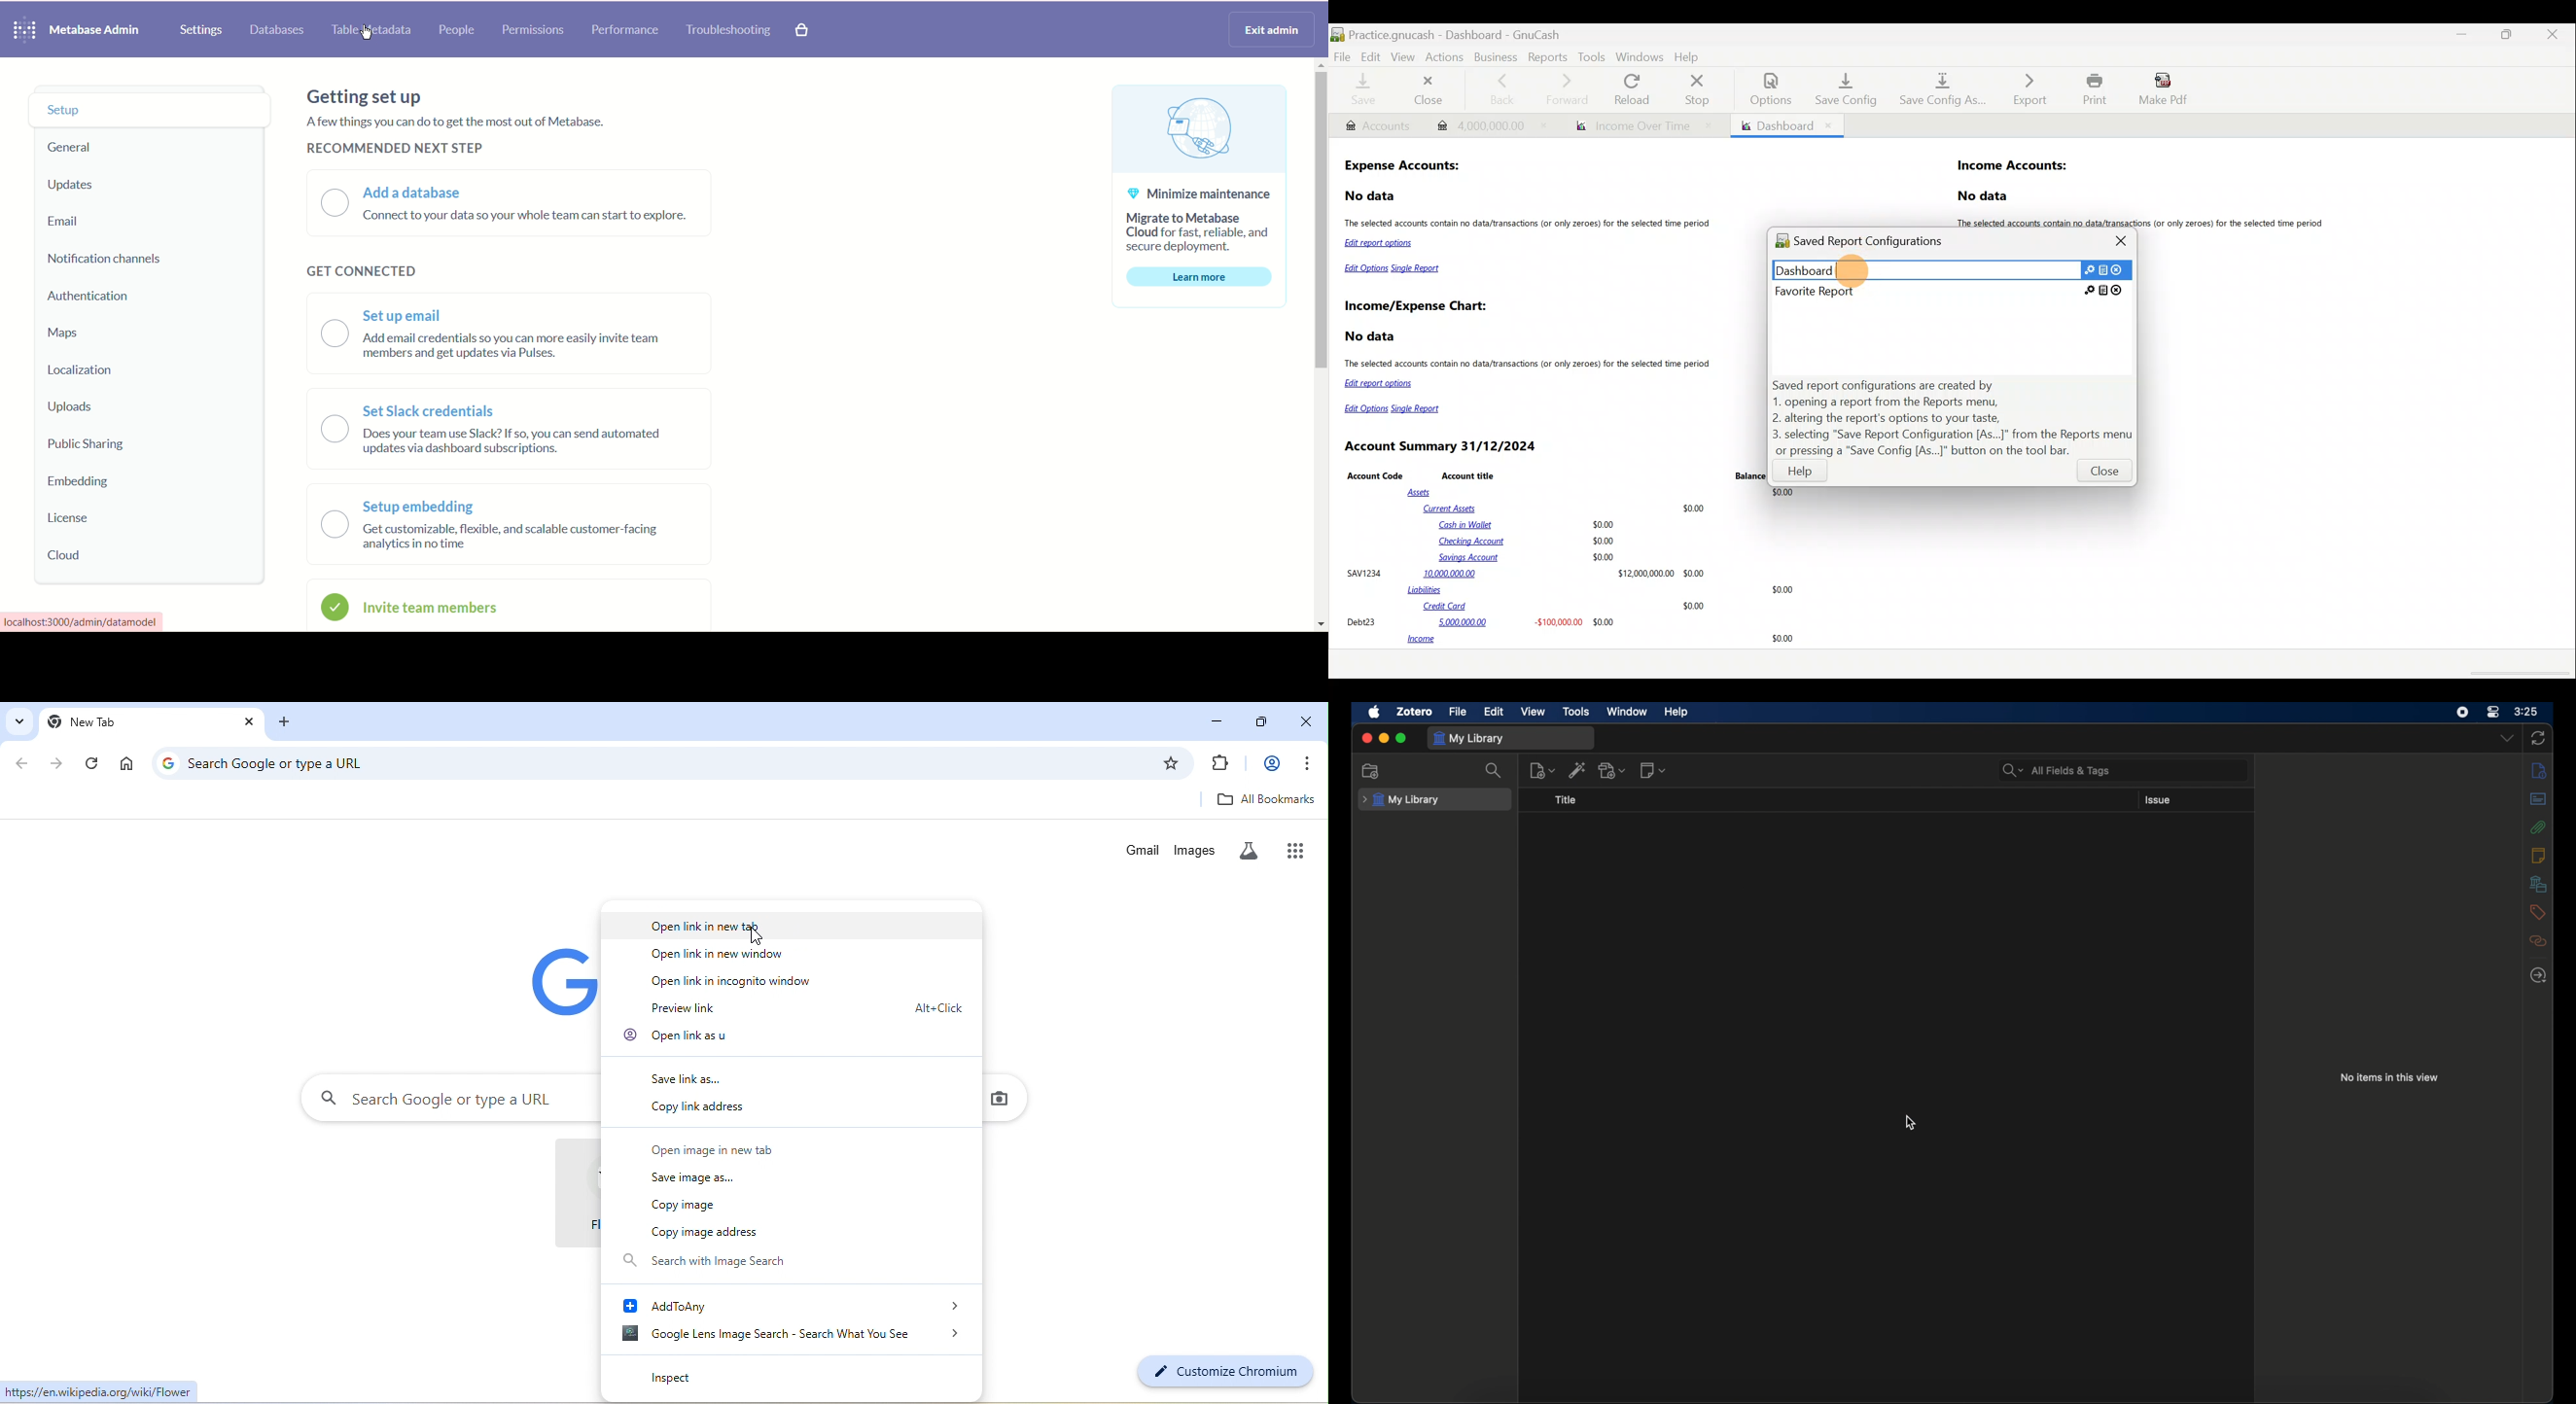  Describe the element at coordinates (1308, 719) in the screenshot. I see `close` at that location.